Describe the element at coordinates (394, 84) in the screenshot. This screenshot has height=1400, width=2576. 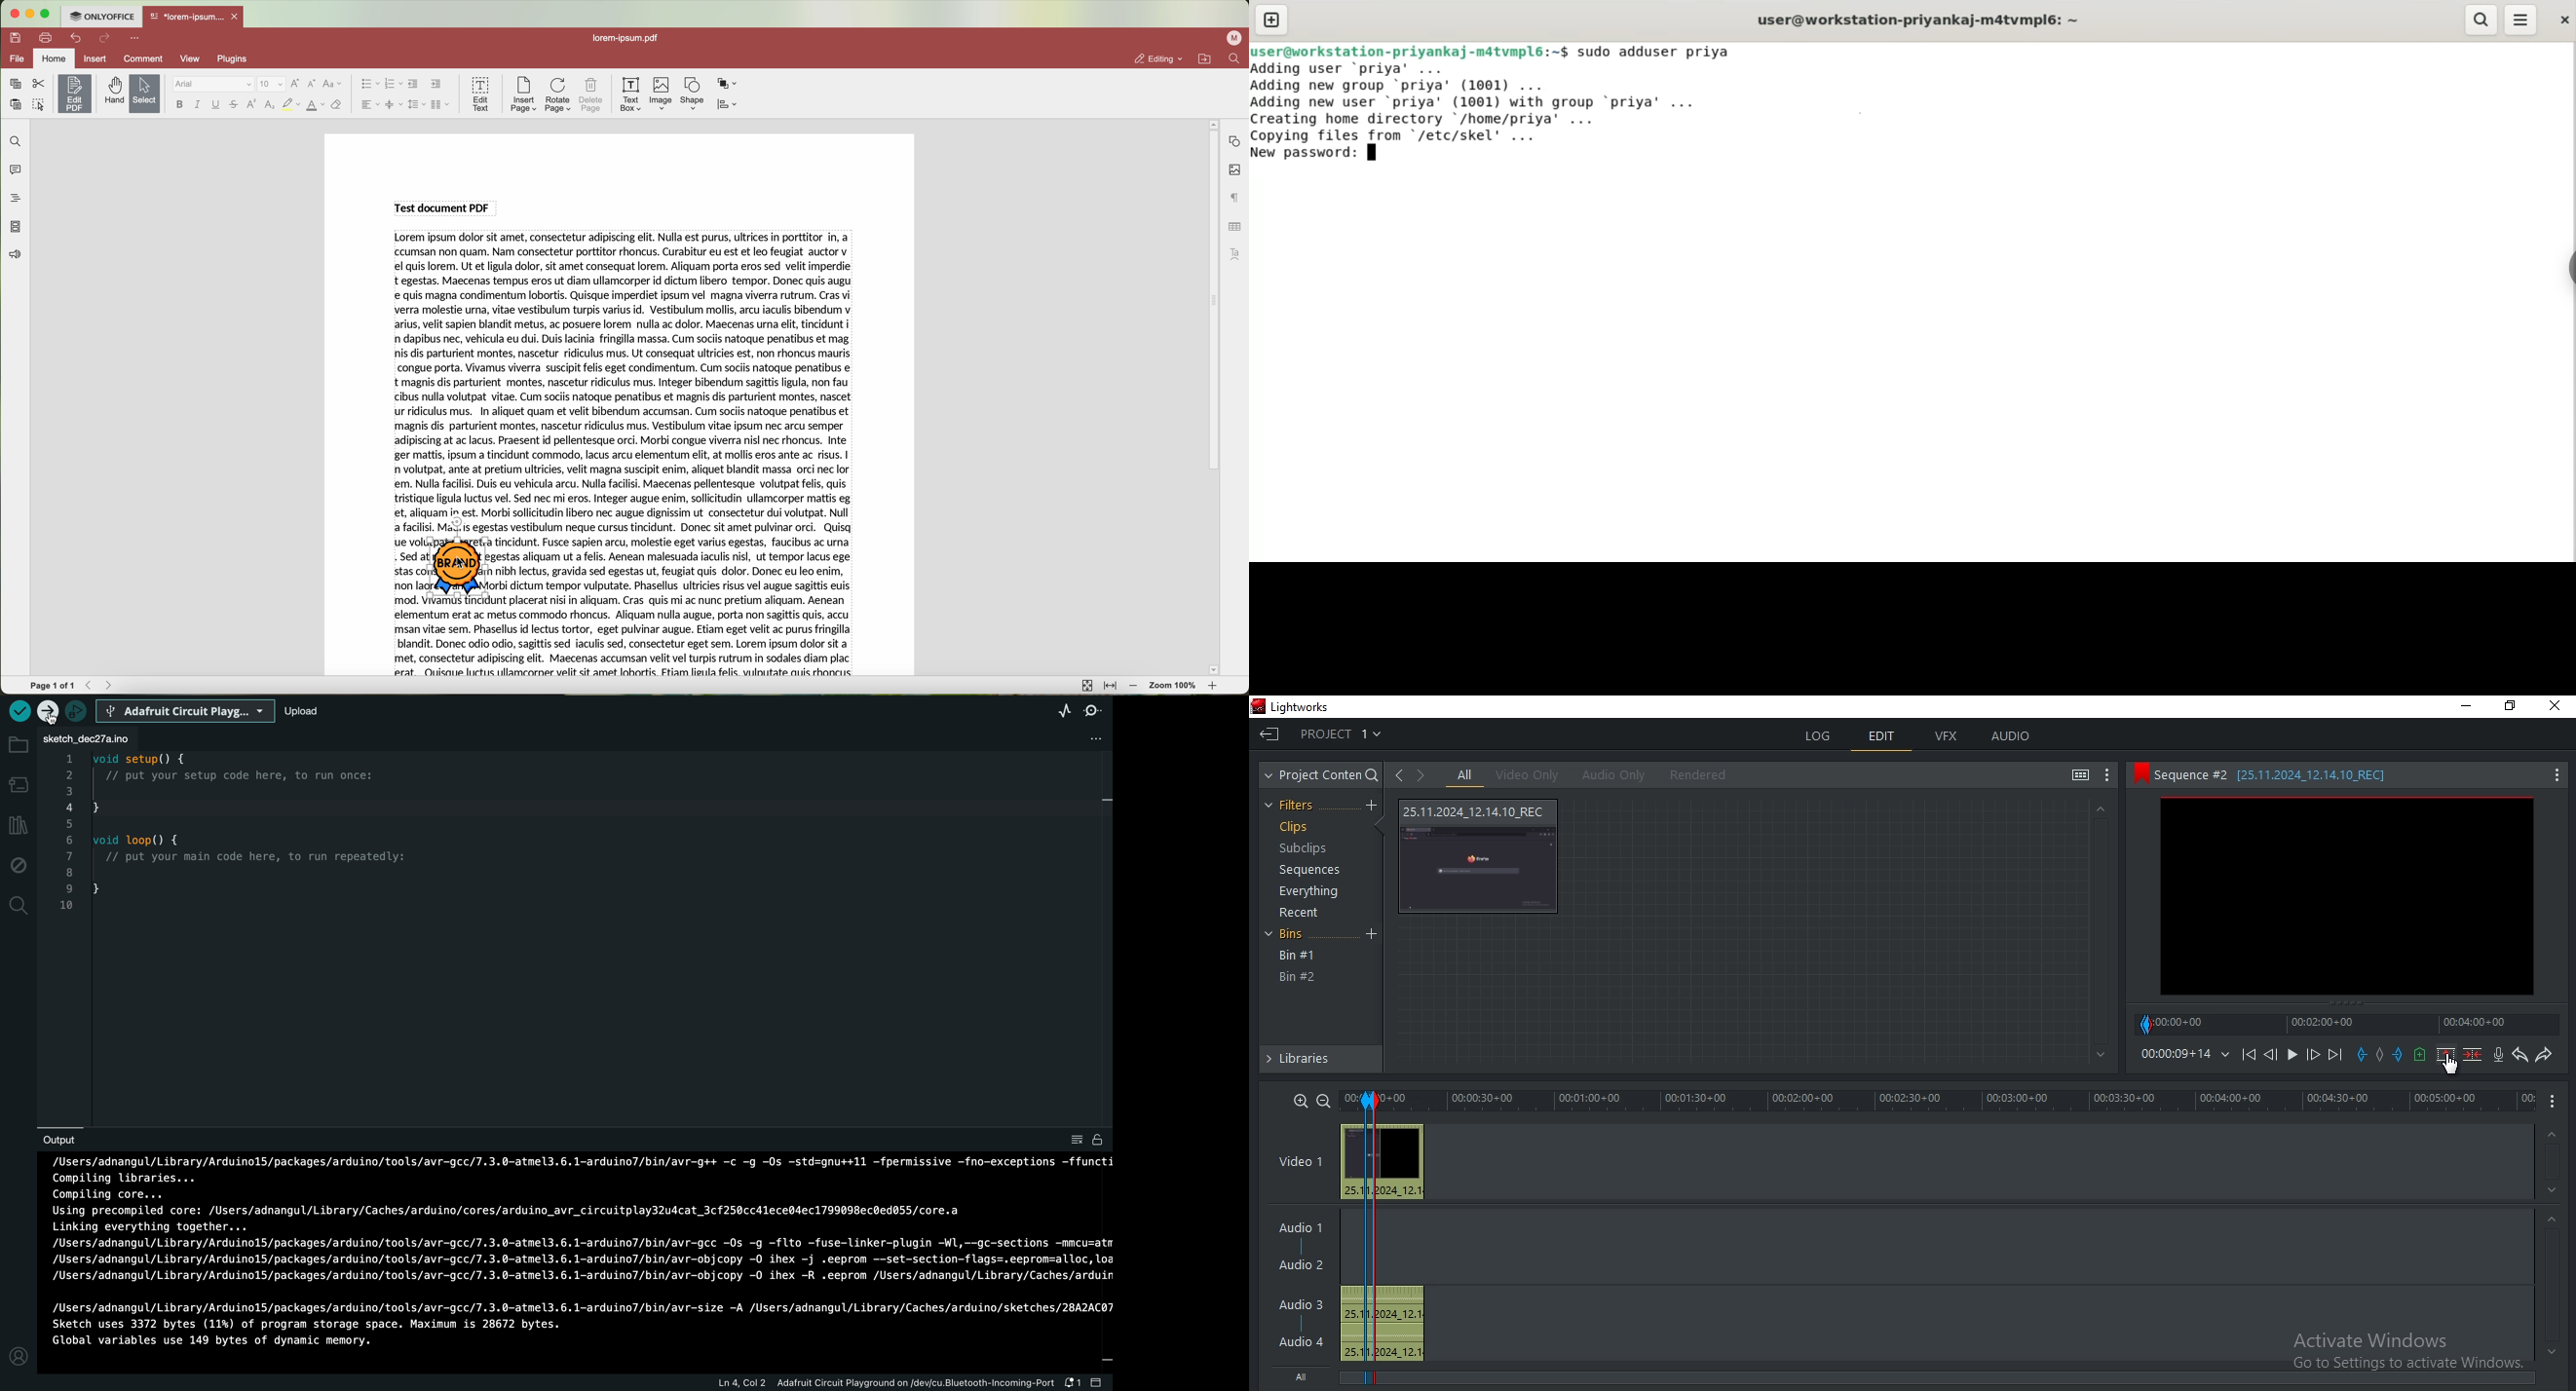
I see `numbering` at that location.